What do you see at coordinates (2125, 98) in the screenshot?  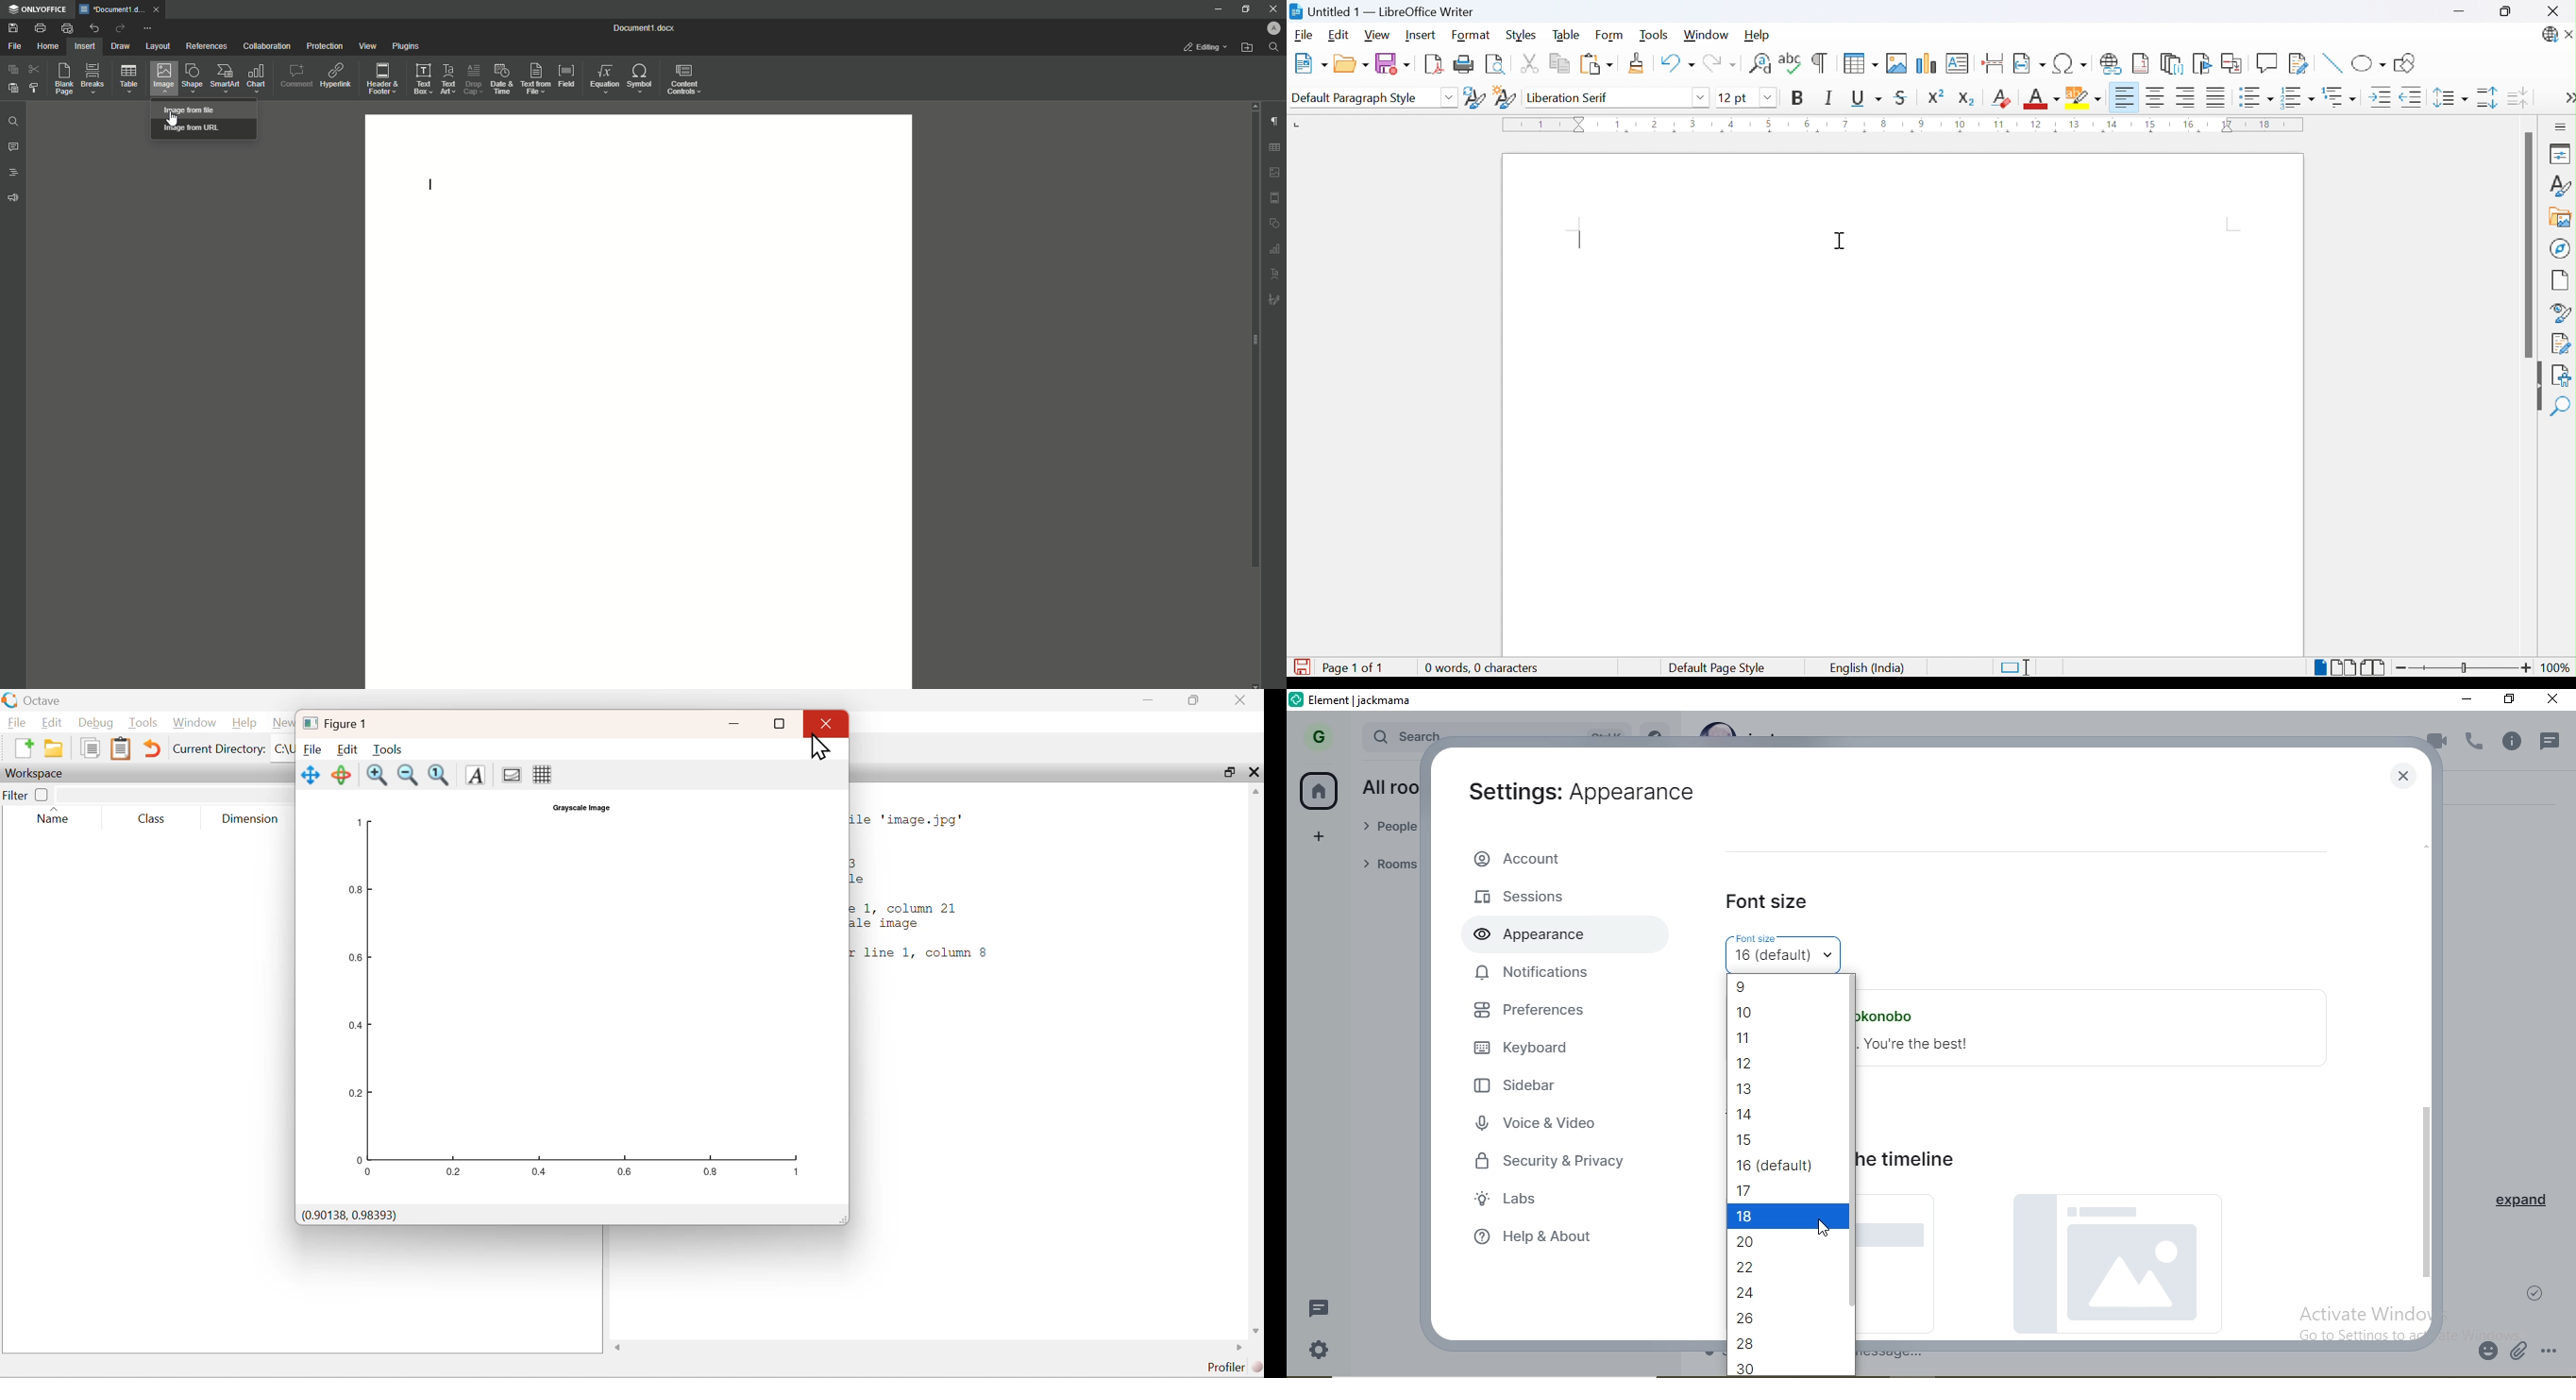 I see `Align left` at bounding box center [2125, 98].